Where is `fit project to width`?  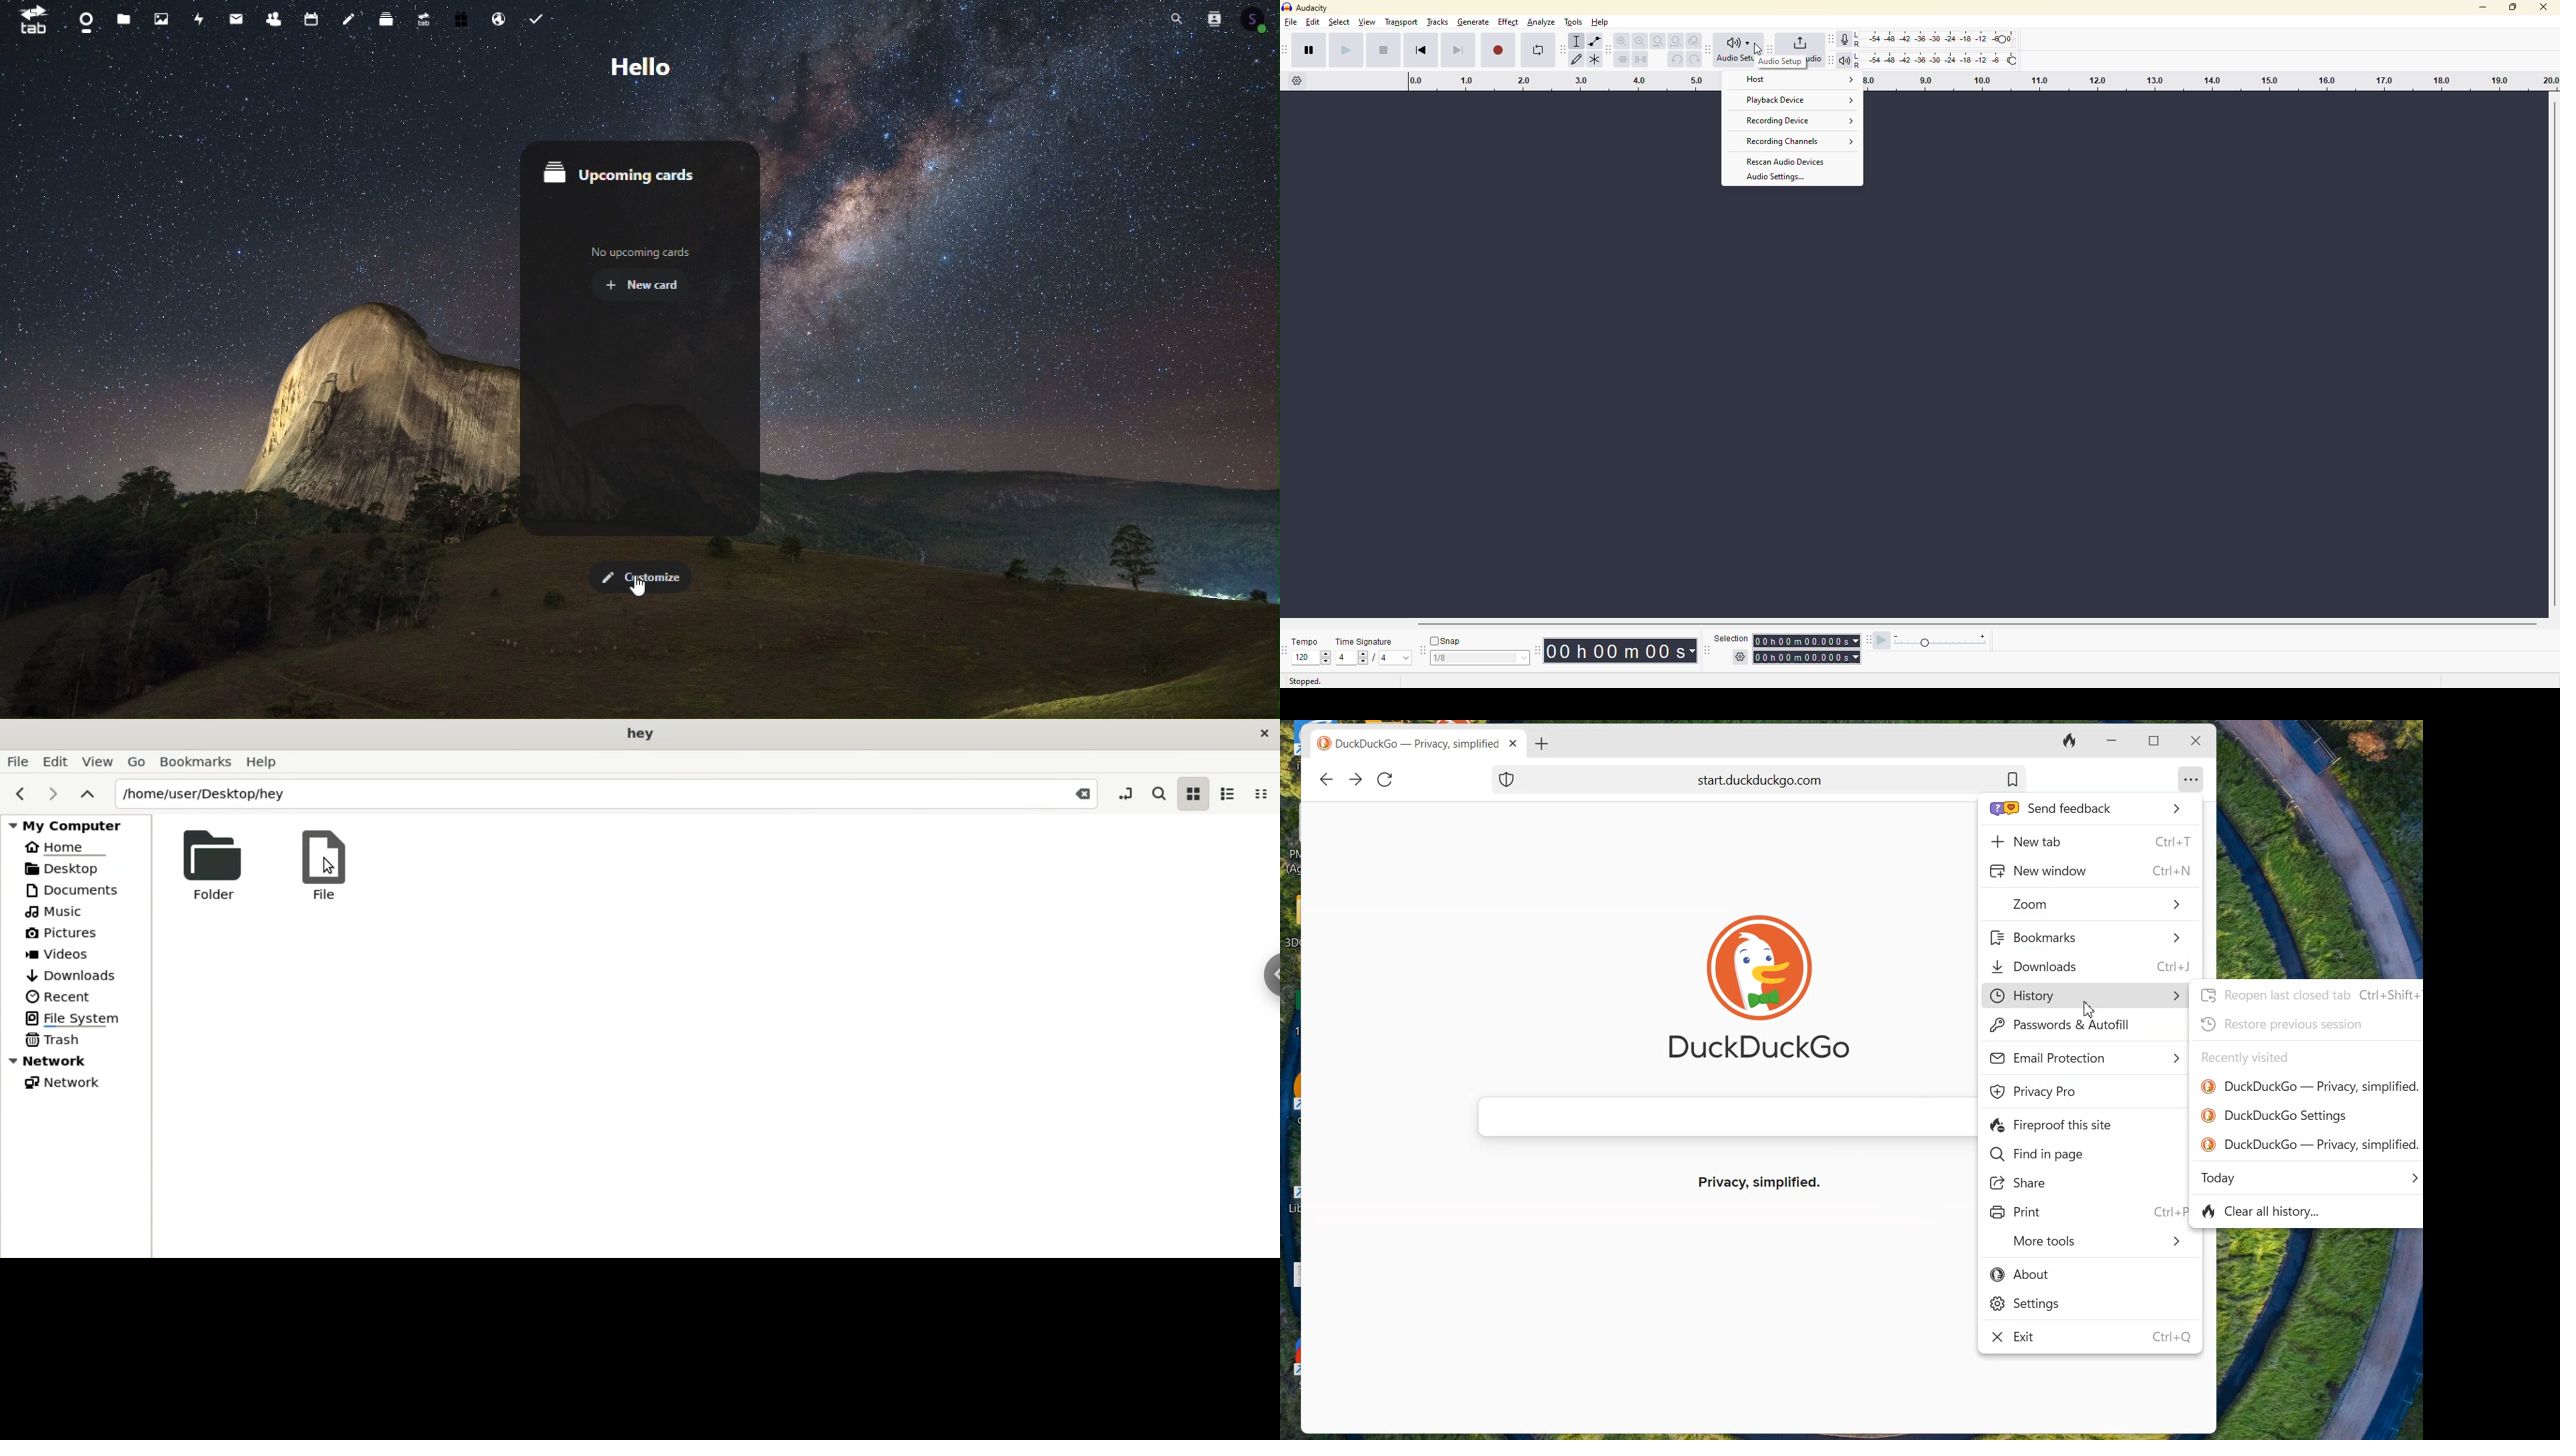 fit project to width is located at coordinates (1675, 41).